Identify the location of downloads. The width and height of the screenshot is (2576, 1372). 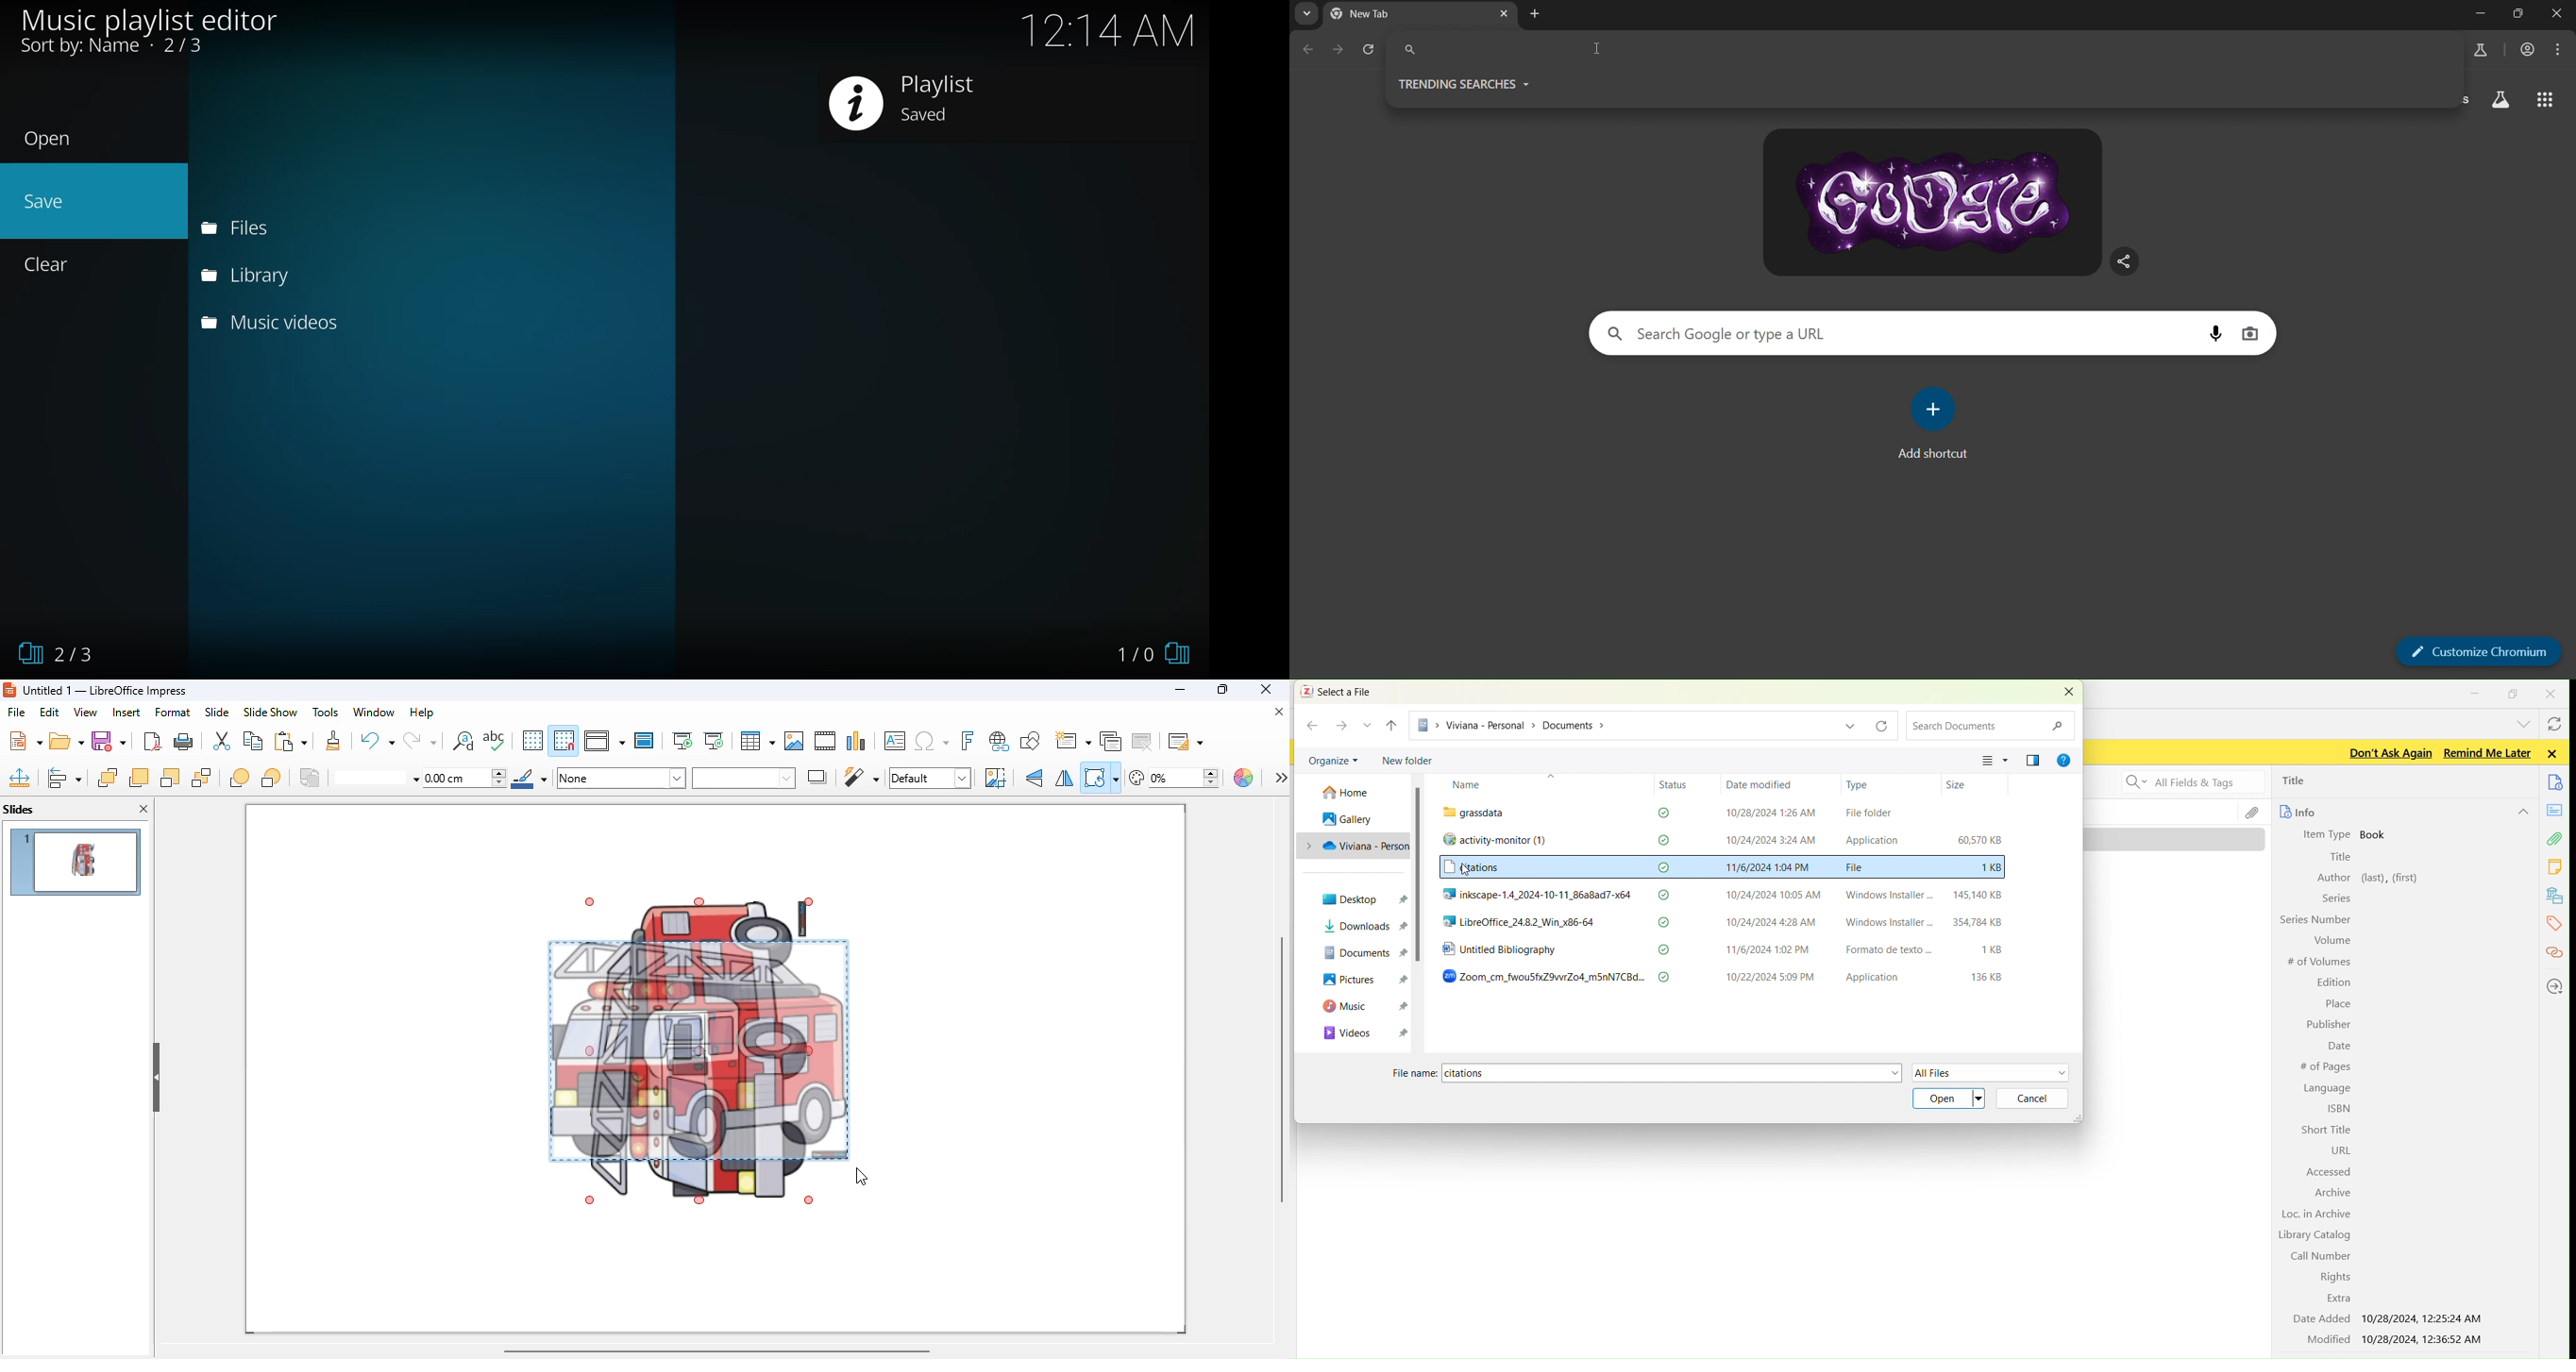
(1354, 926).